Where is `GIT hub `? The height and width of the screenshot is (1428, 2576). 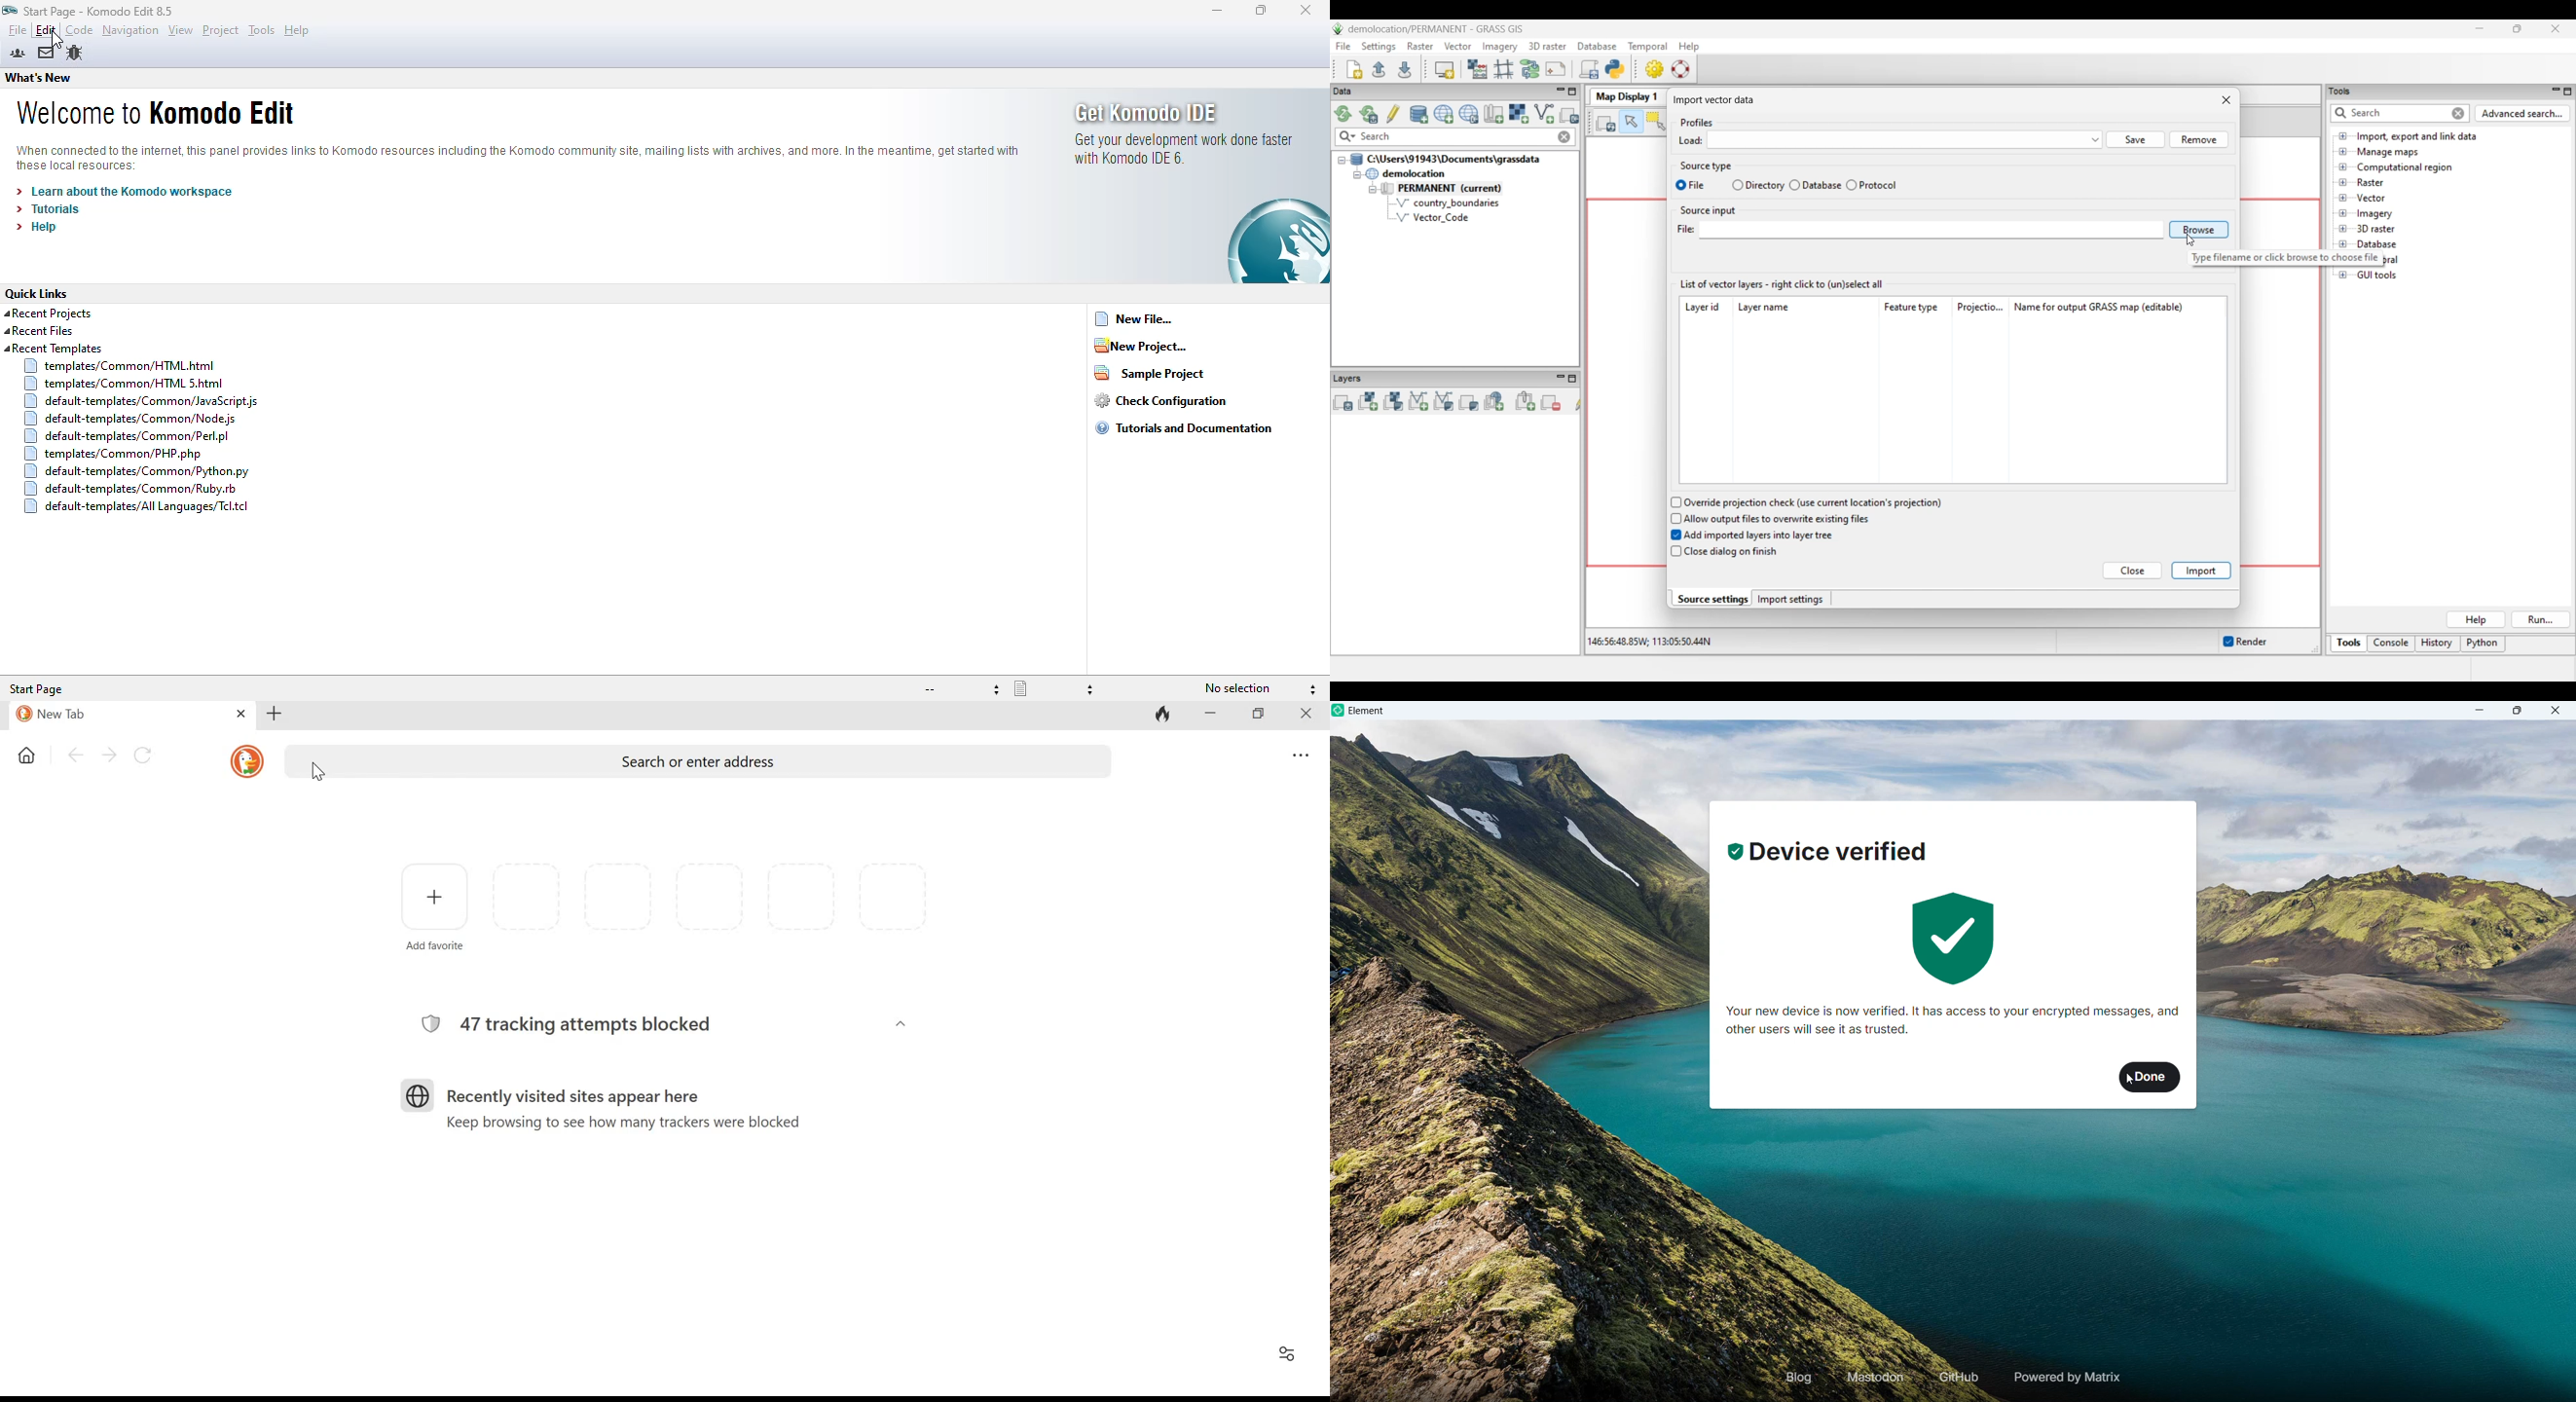
GIT hub  is located at coordinates (1956, 1378).